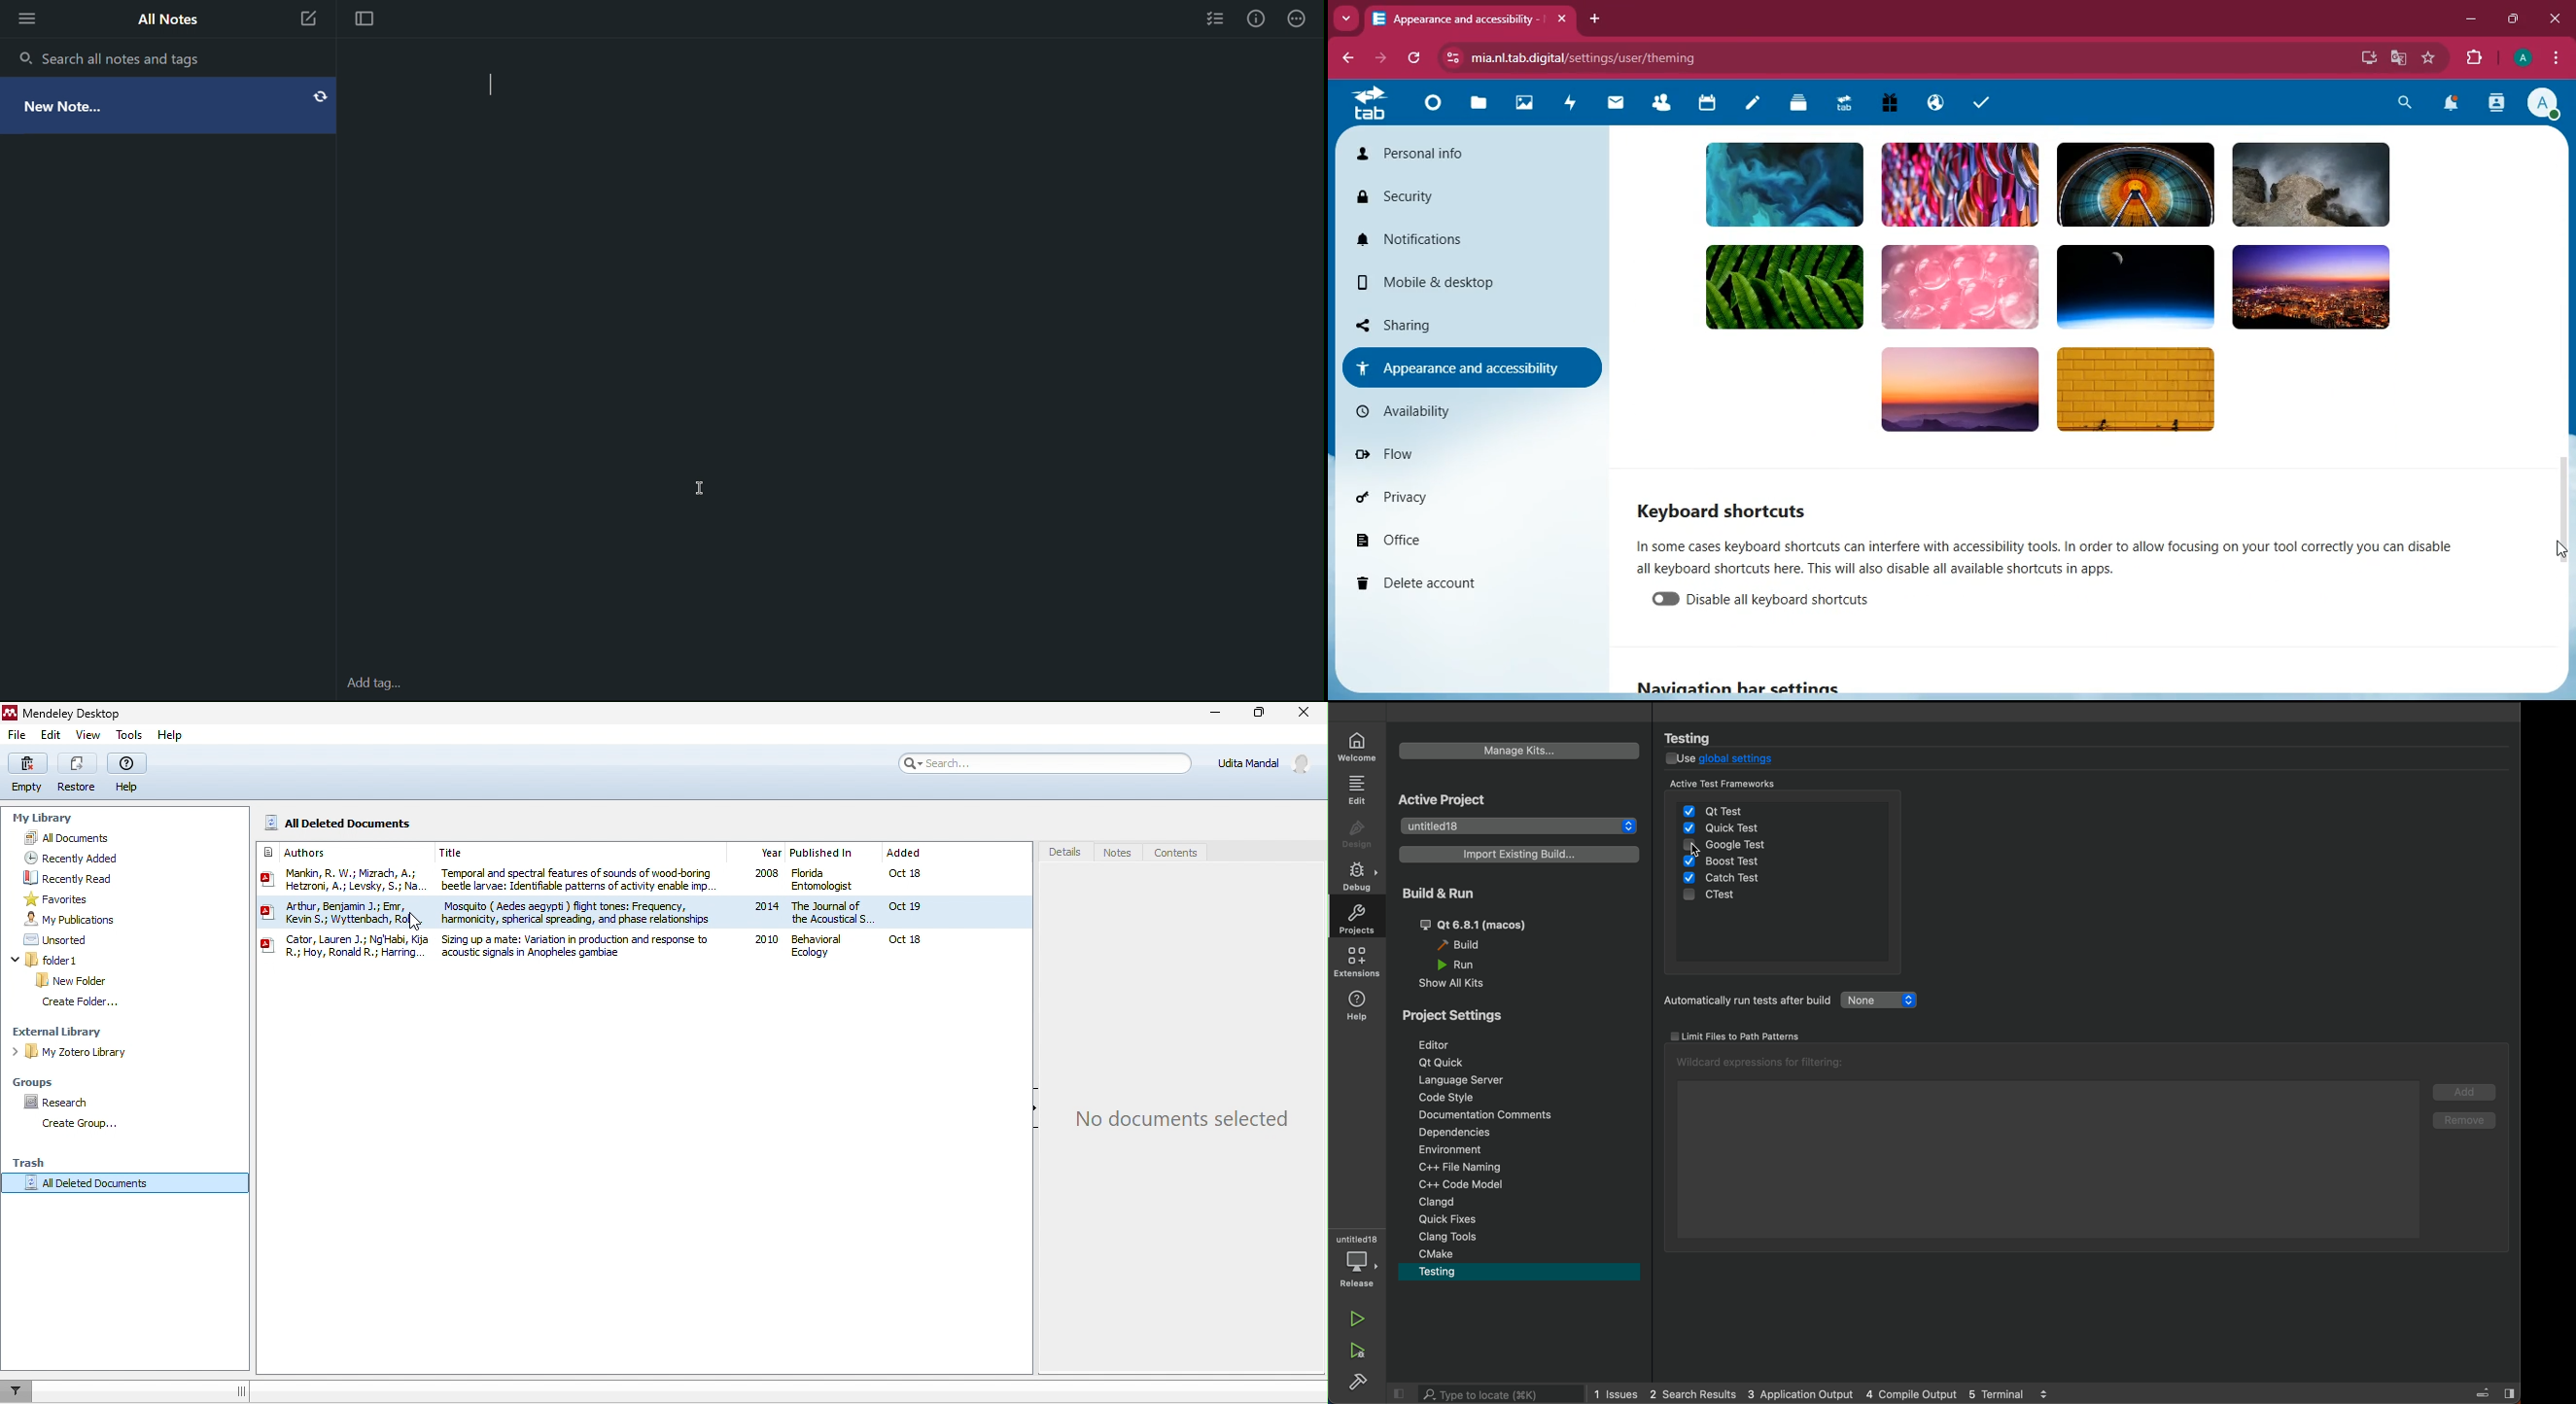  What do you see at coordinates (1985, 105) in the screenshot?
I see `task` at bounding box center [1985, 105].